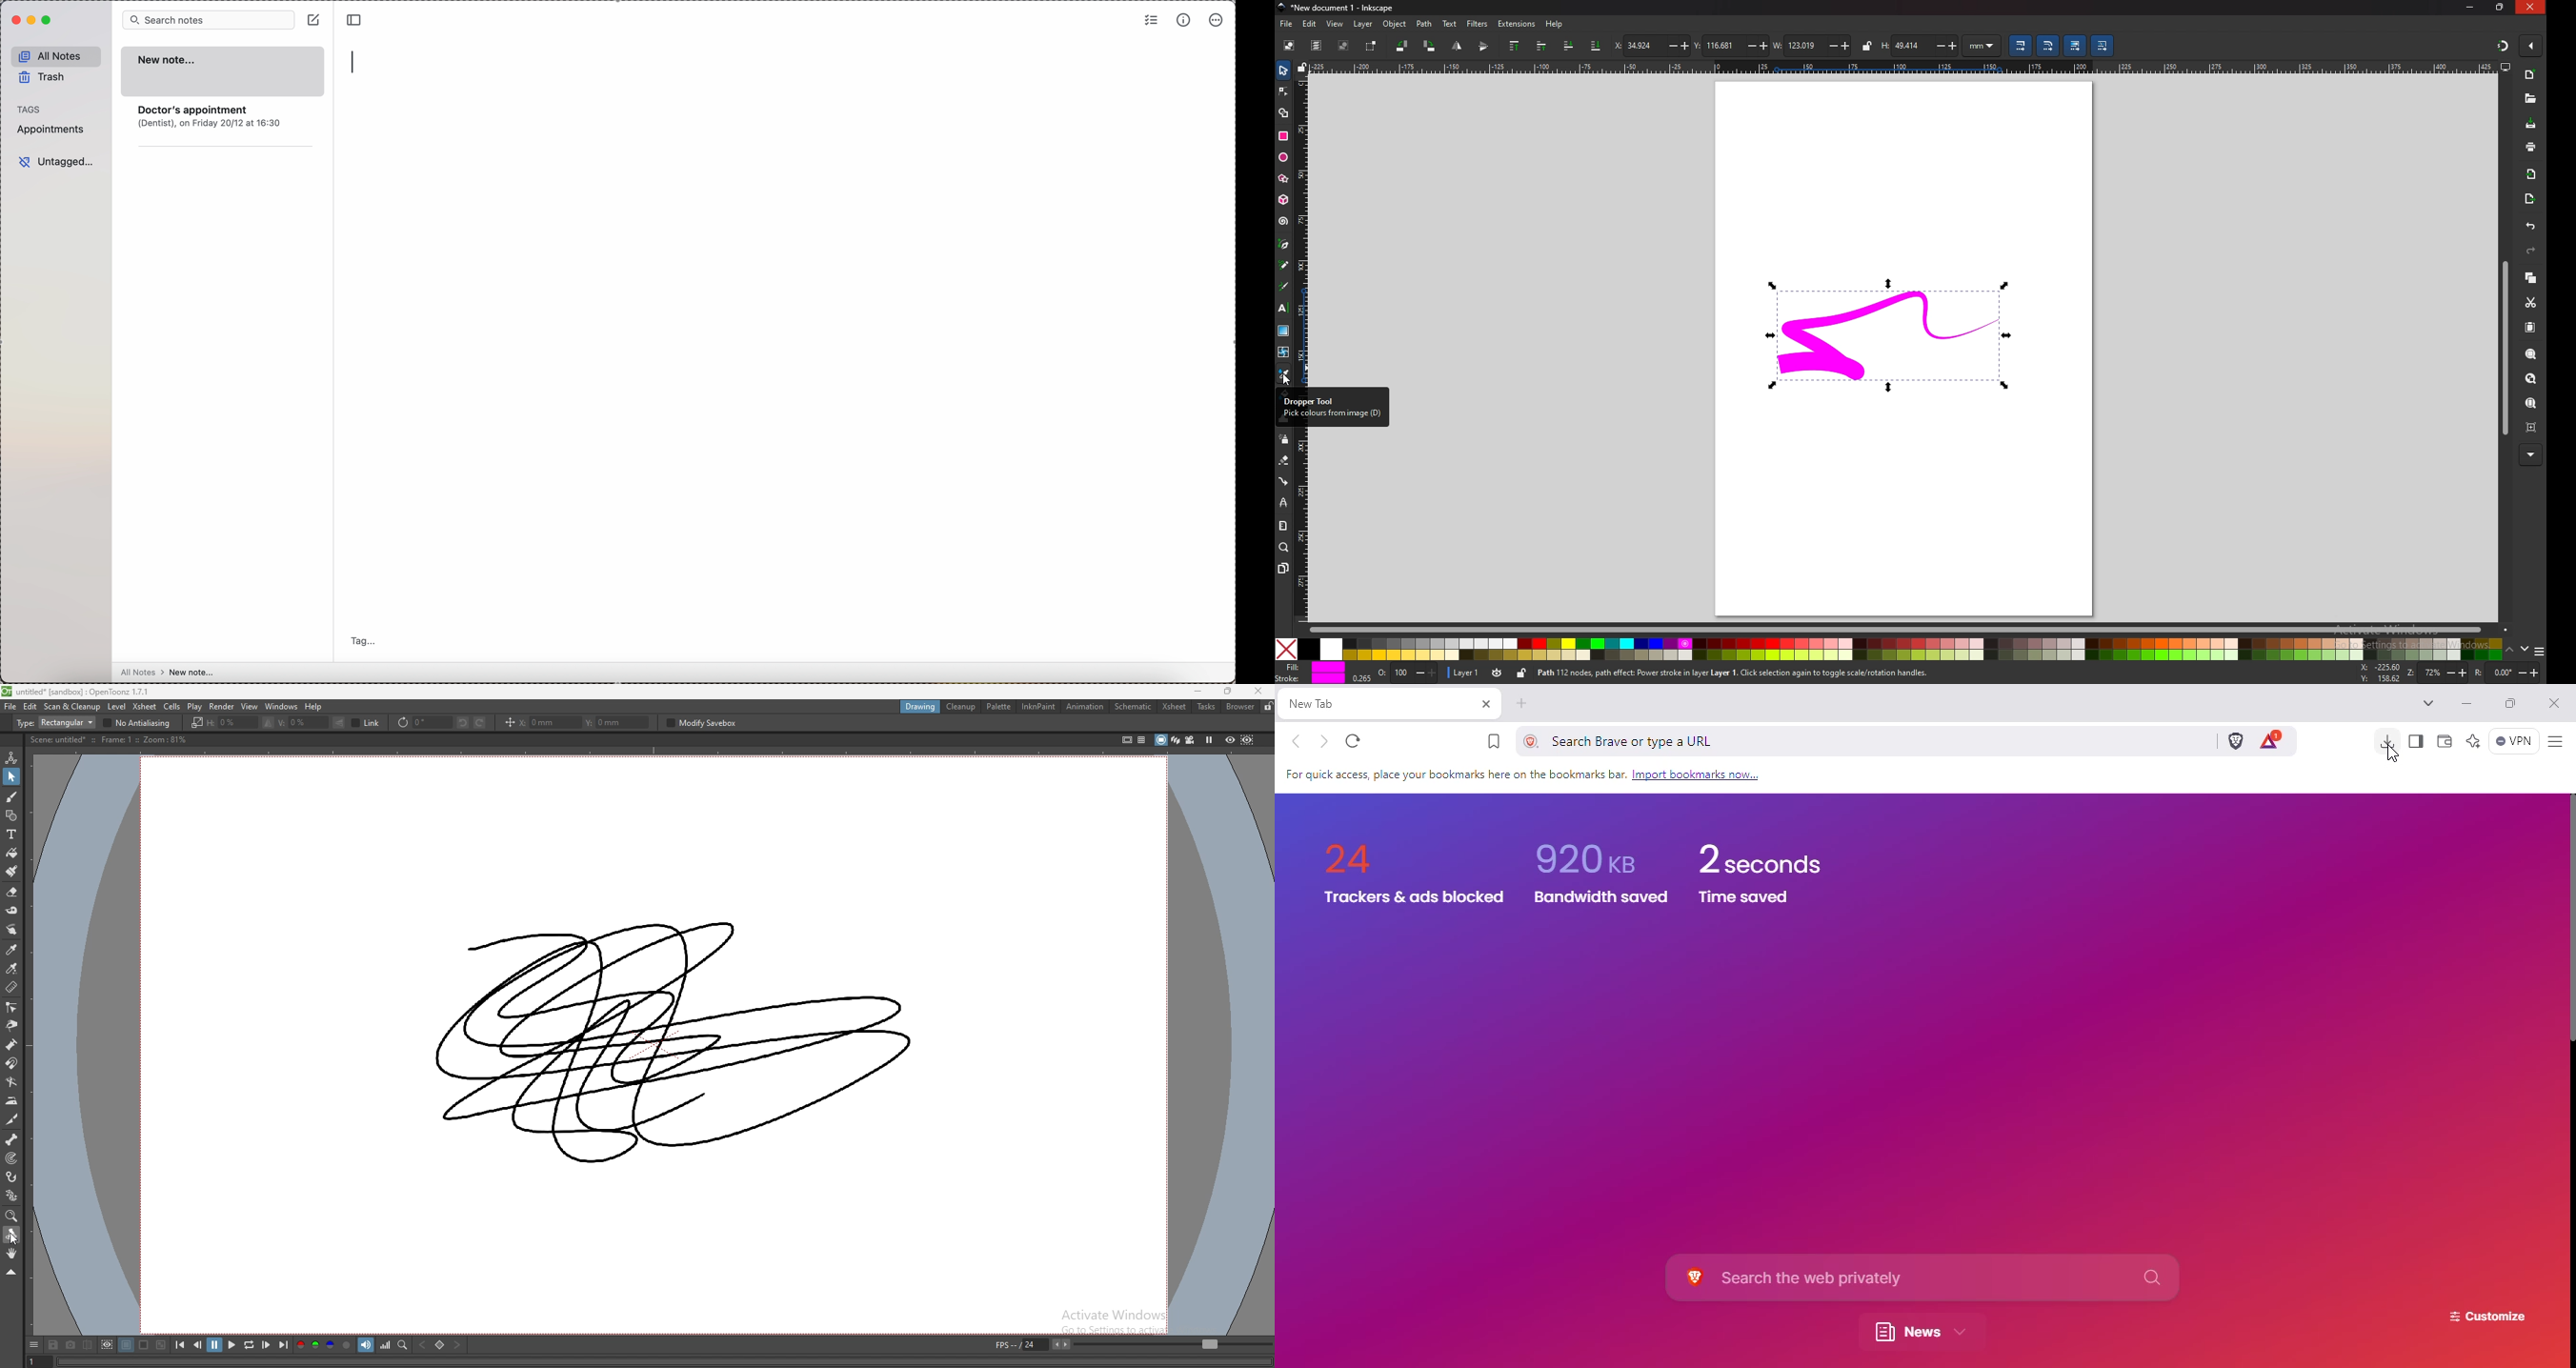 Image resolution: width=2576 pixels, height=1372 pixels. What do you see at coordinates (2529, 199) in the screenshot?
I see `export` at bounding box center [2529, 199].